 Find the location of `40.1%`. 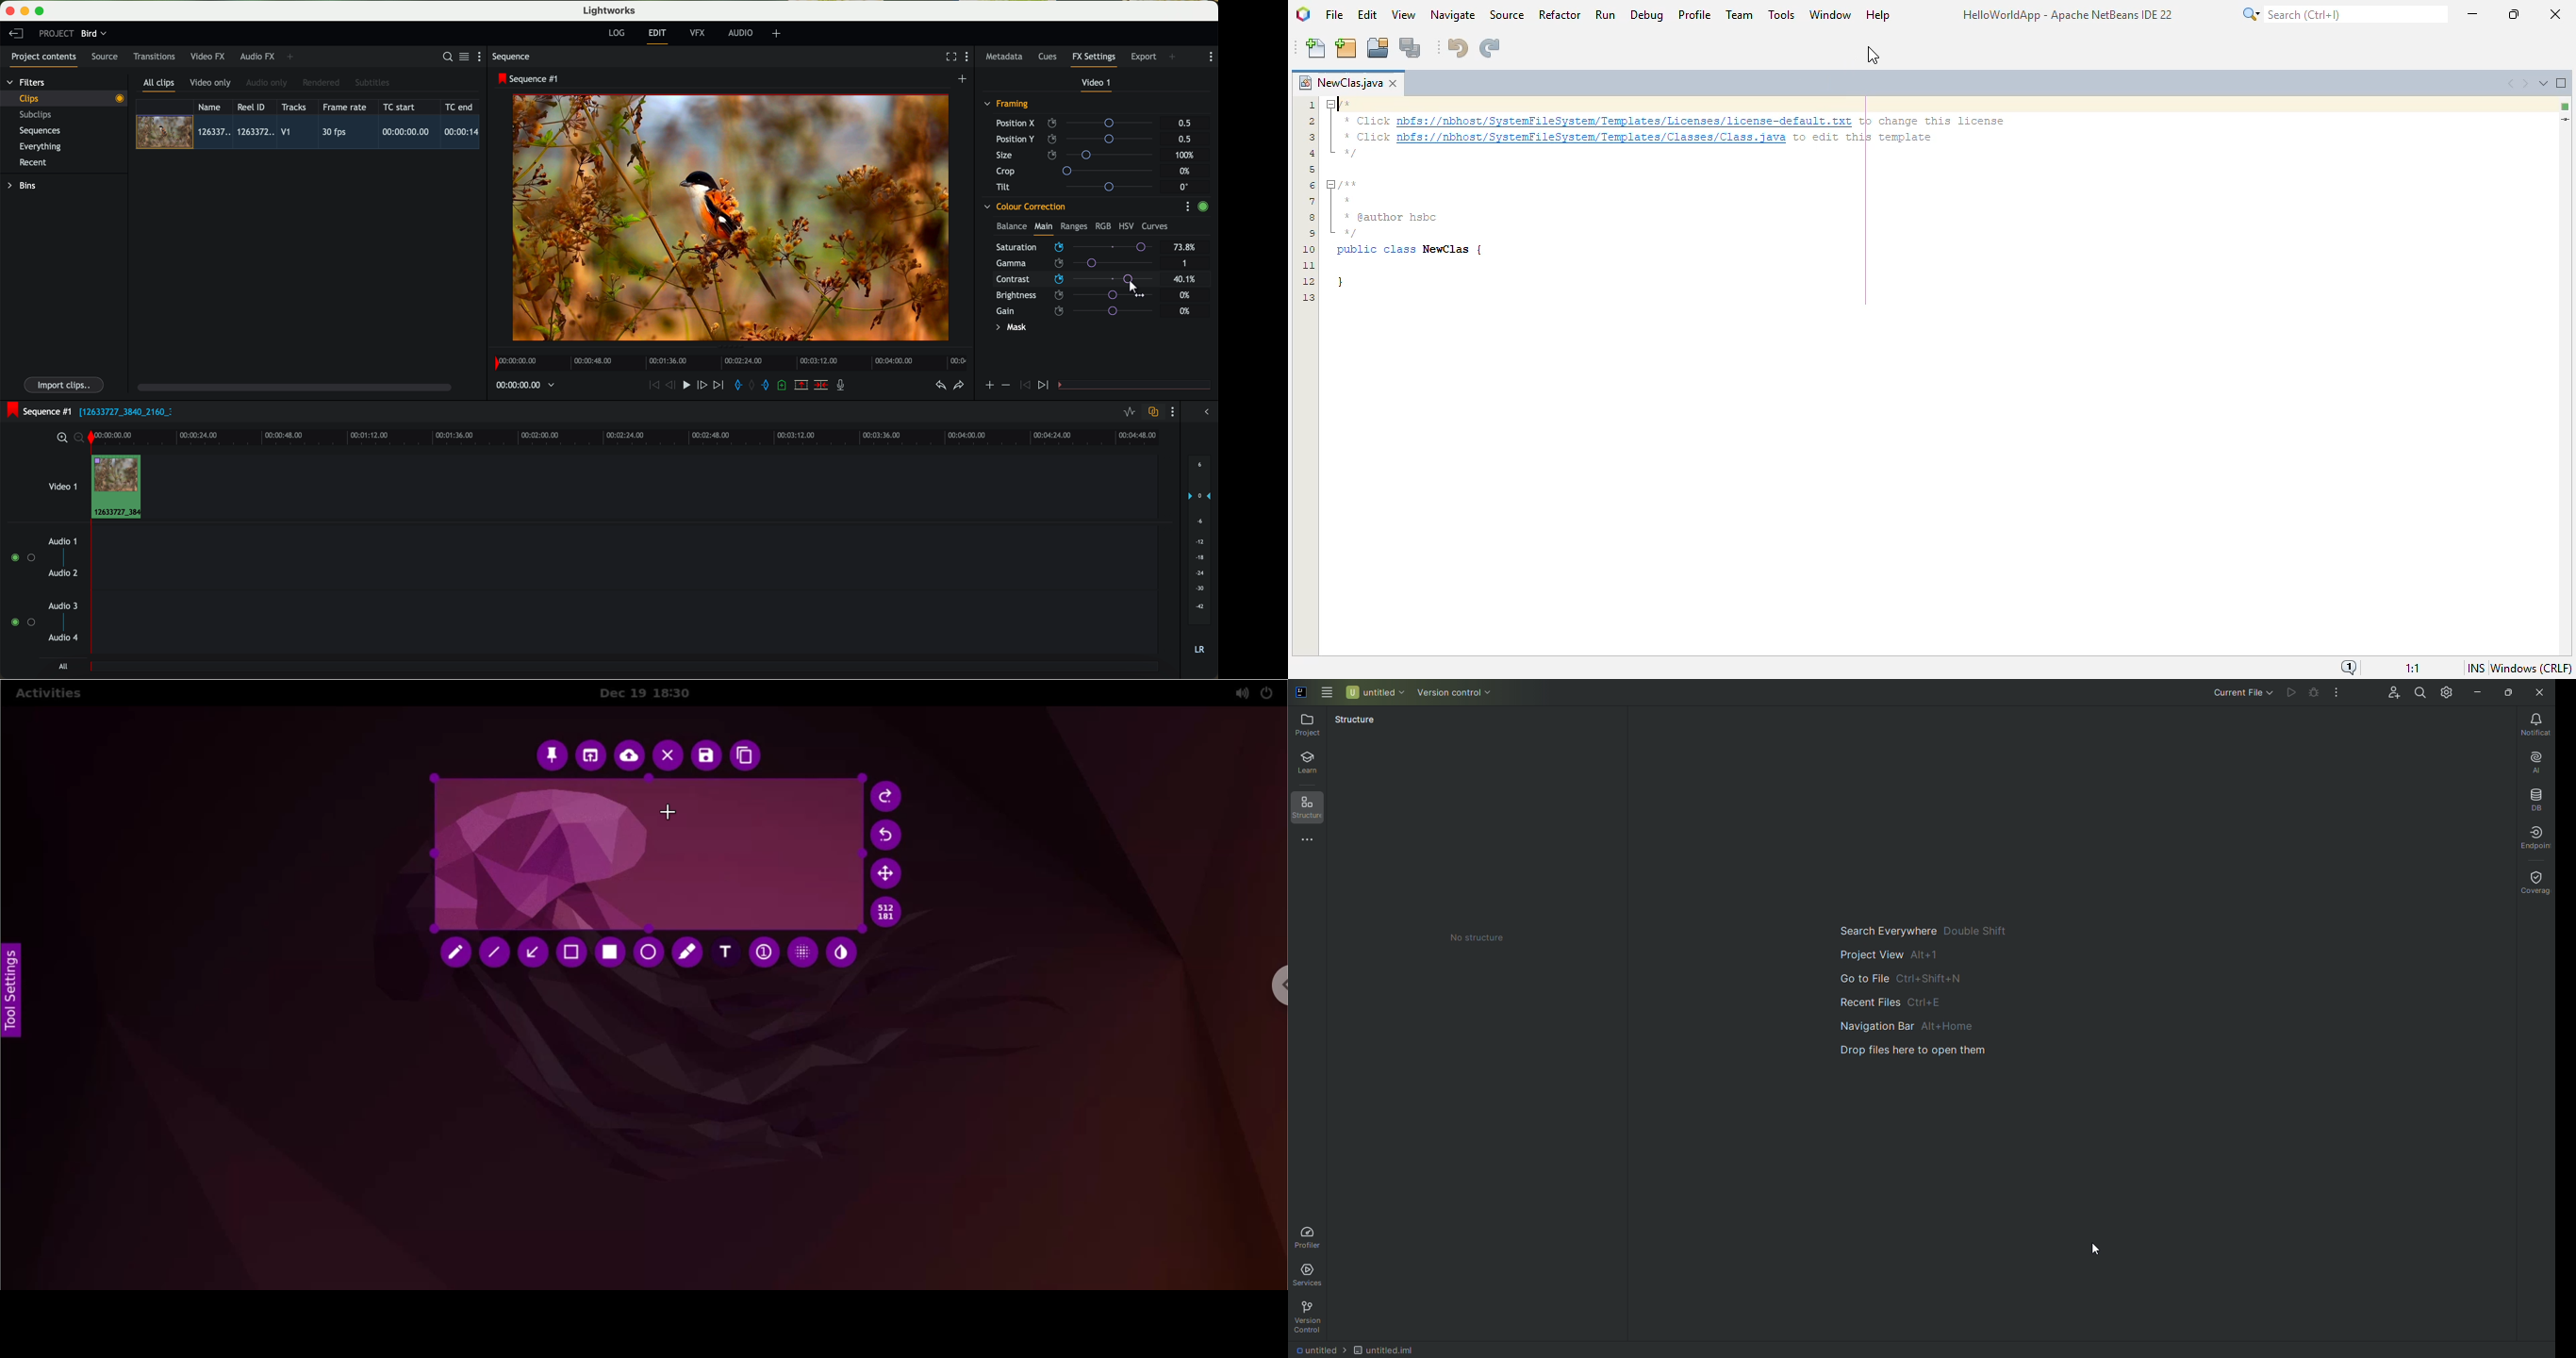

40.1% is located at coordinates (1187, 279).